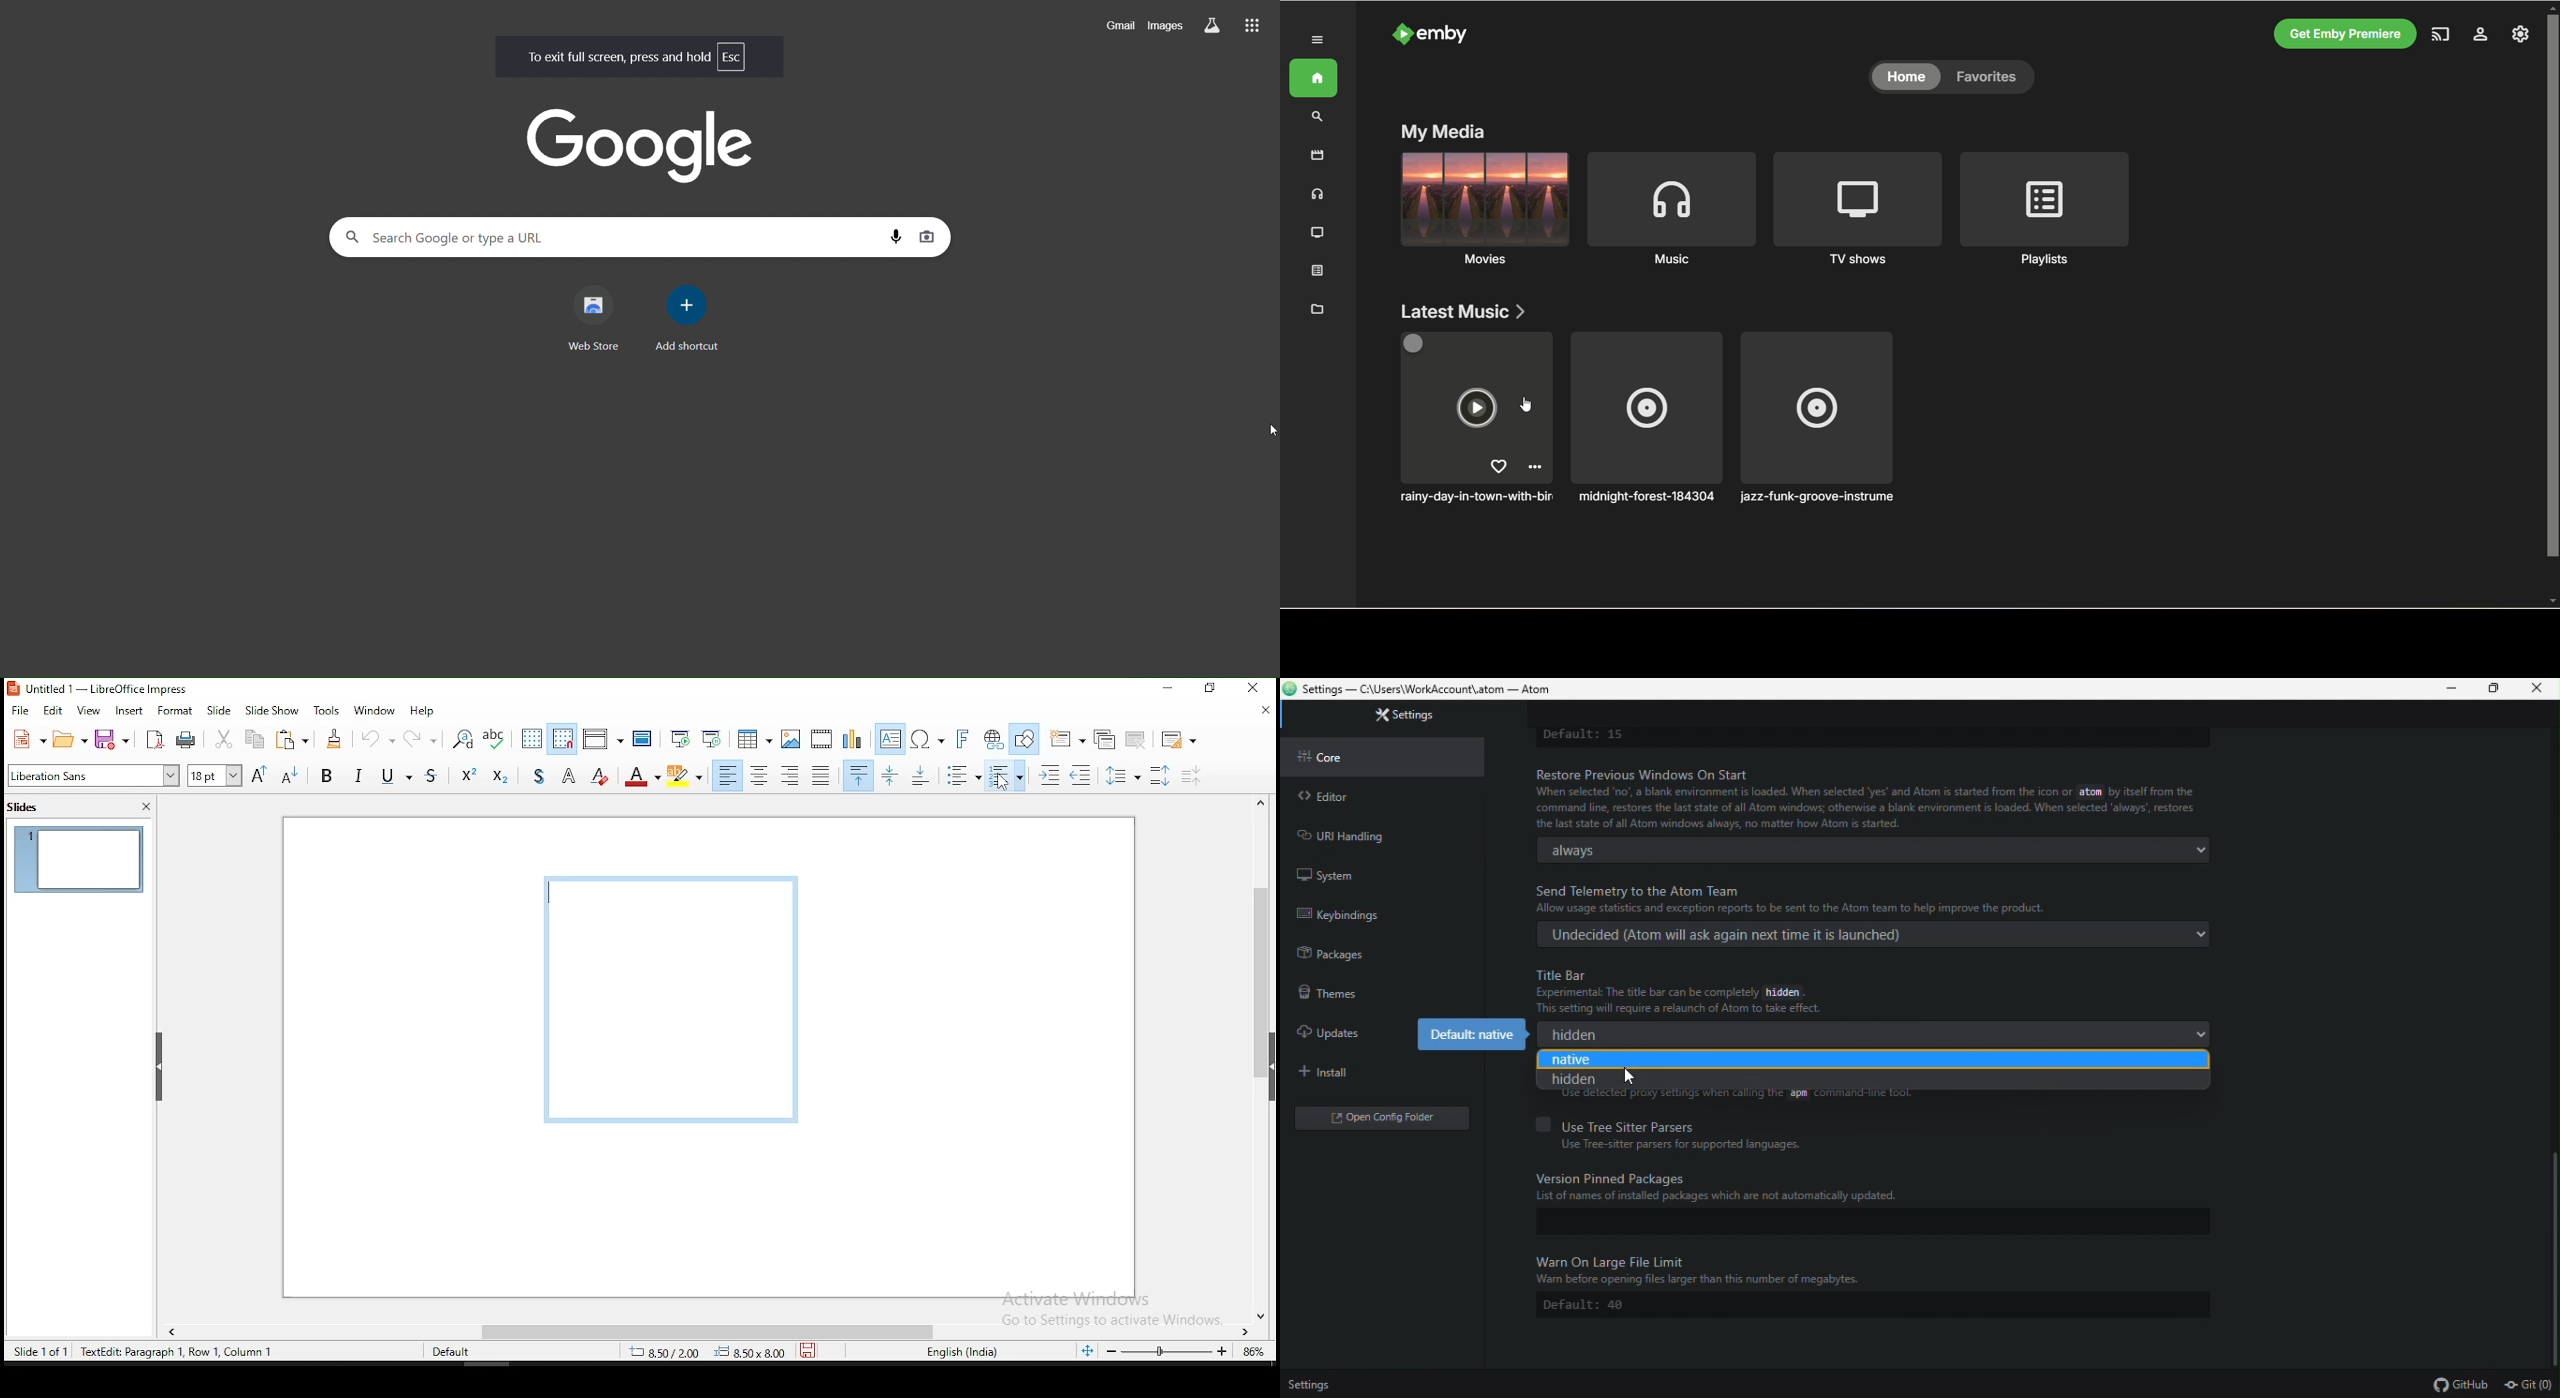  What do you see at coordinates (729, 776) in the screenshot?
I see `align left` at bounding box center [729, 776].